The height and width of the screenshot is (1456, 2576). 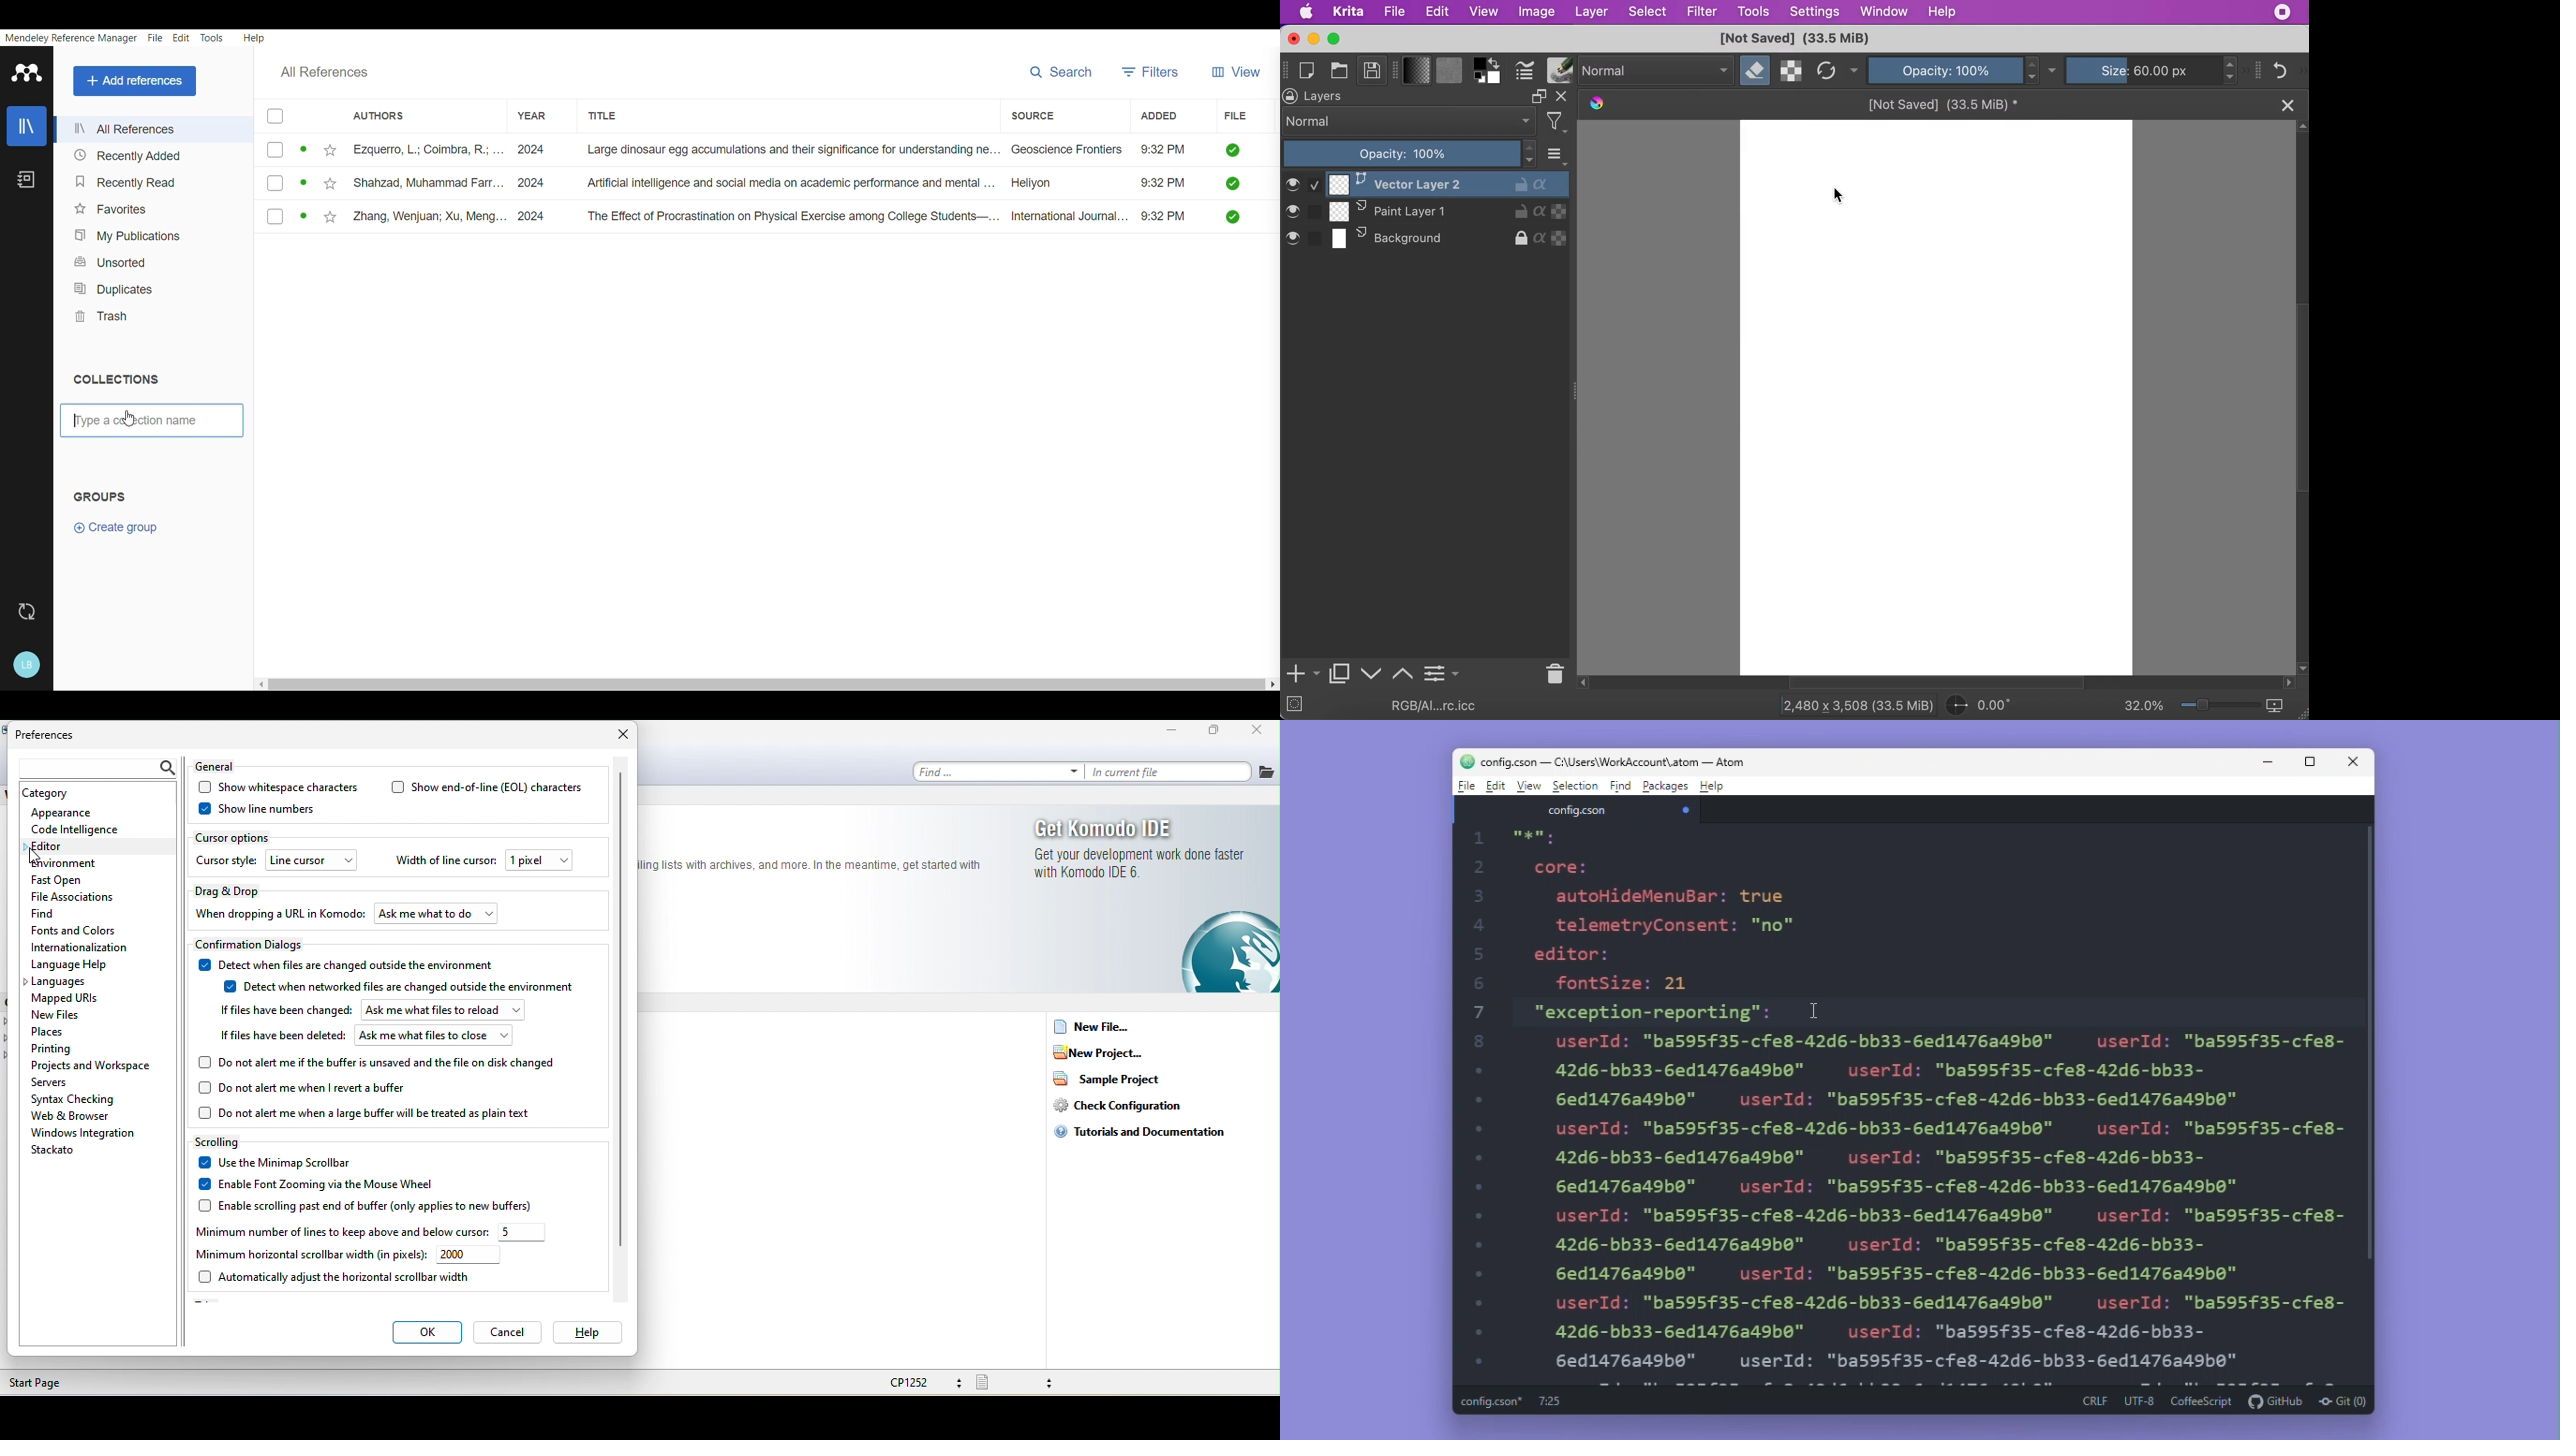 What do you see at coordinates (2221, 707) in the screenshot?
I see `zoom` at bounding box center [2221, 707].